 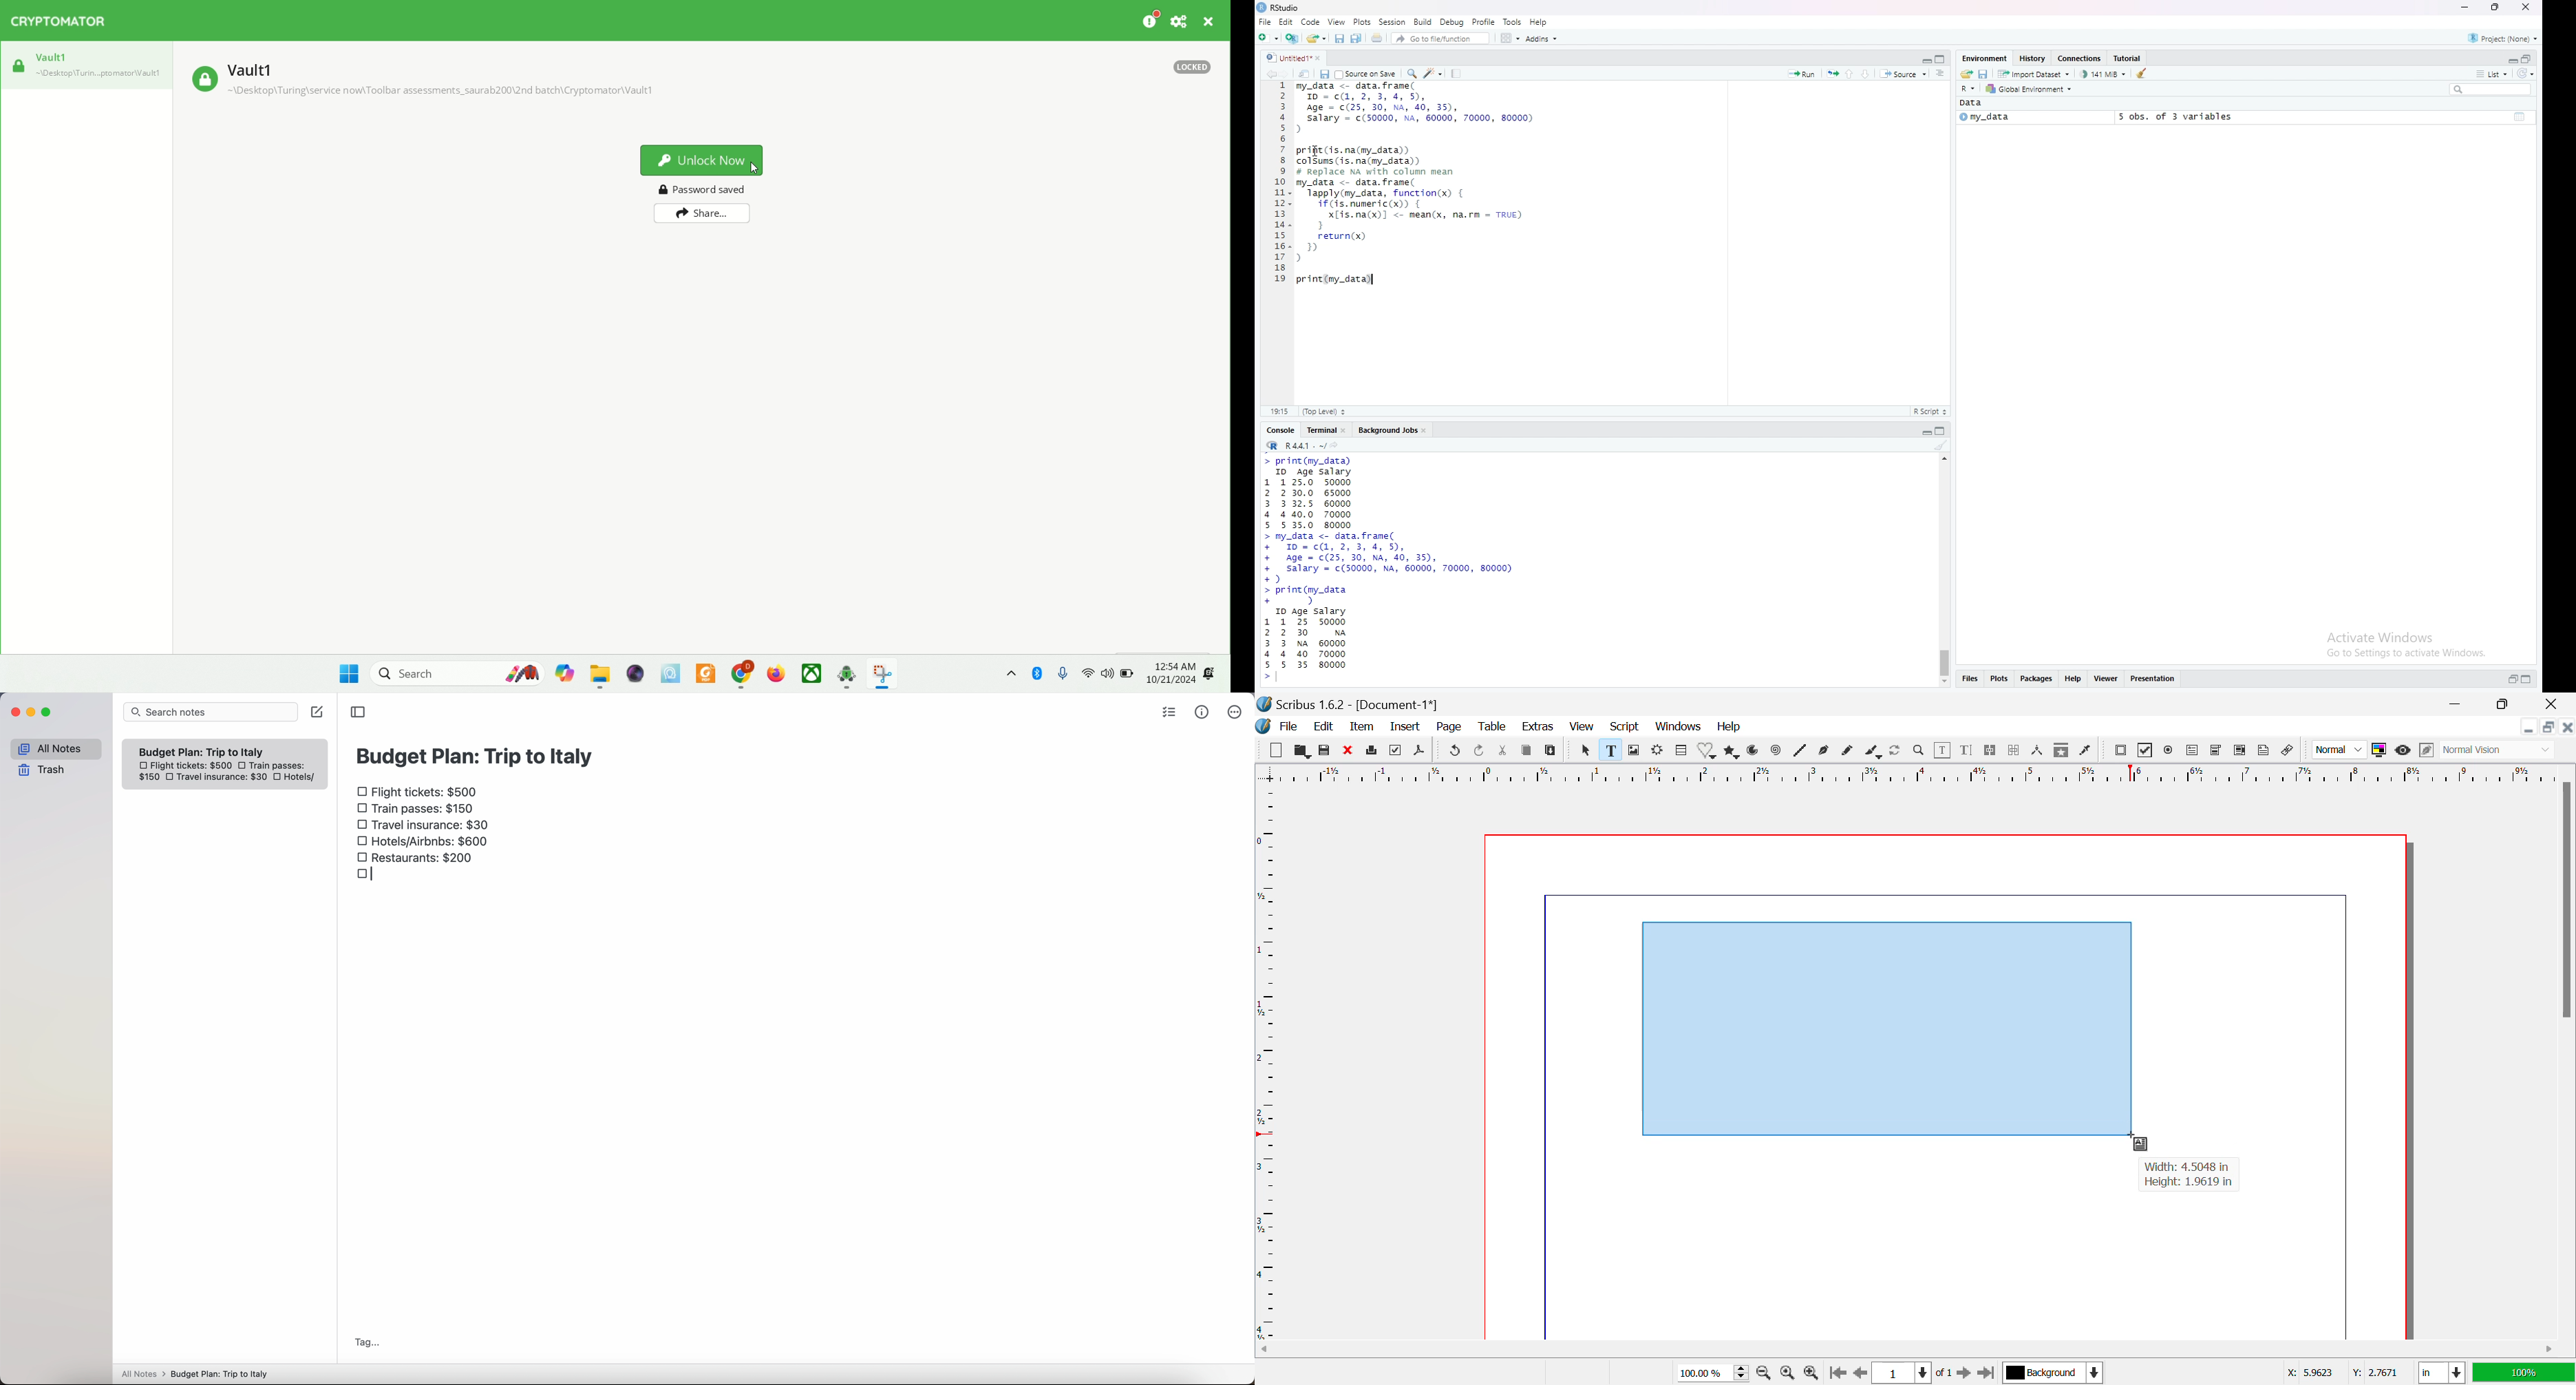 I want to click on Link annotation, so click(x=2290, y=751).